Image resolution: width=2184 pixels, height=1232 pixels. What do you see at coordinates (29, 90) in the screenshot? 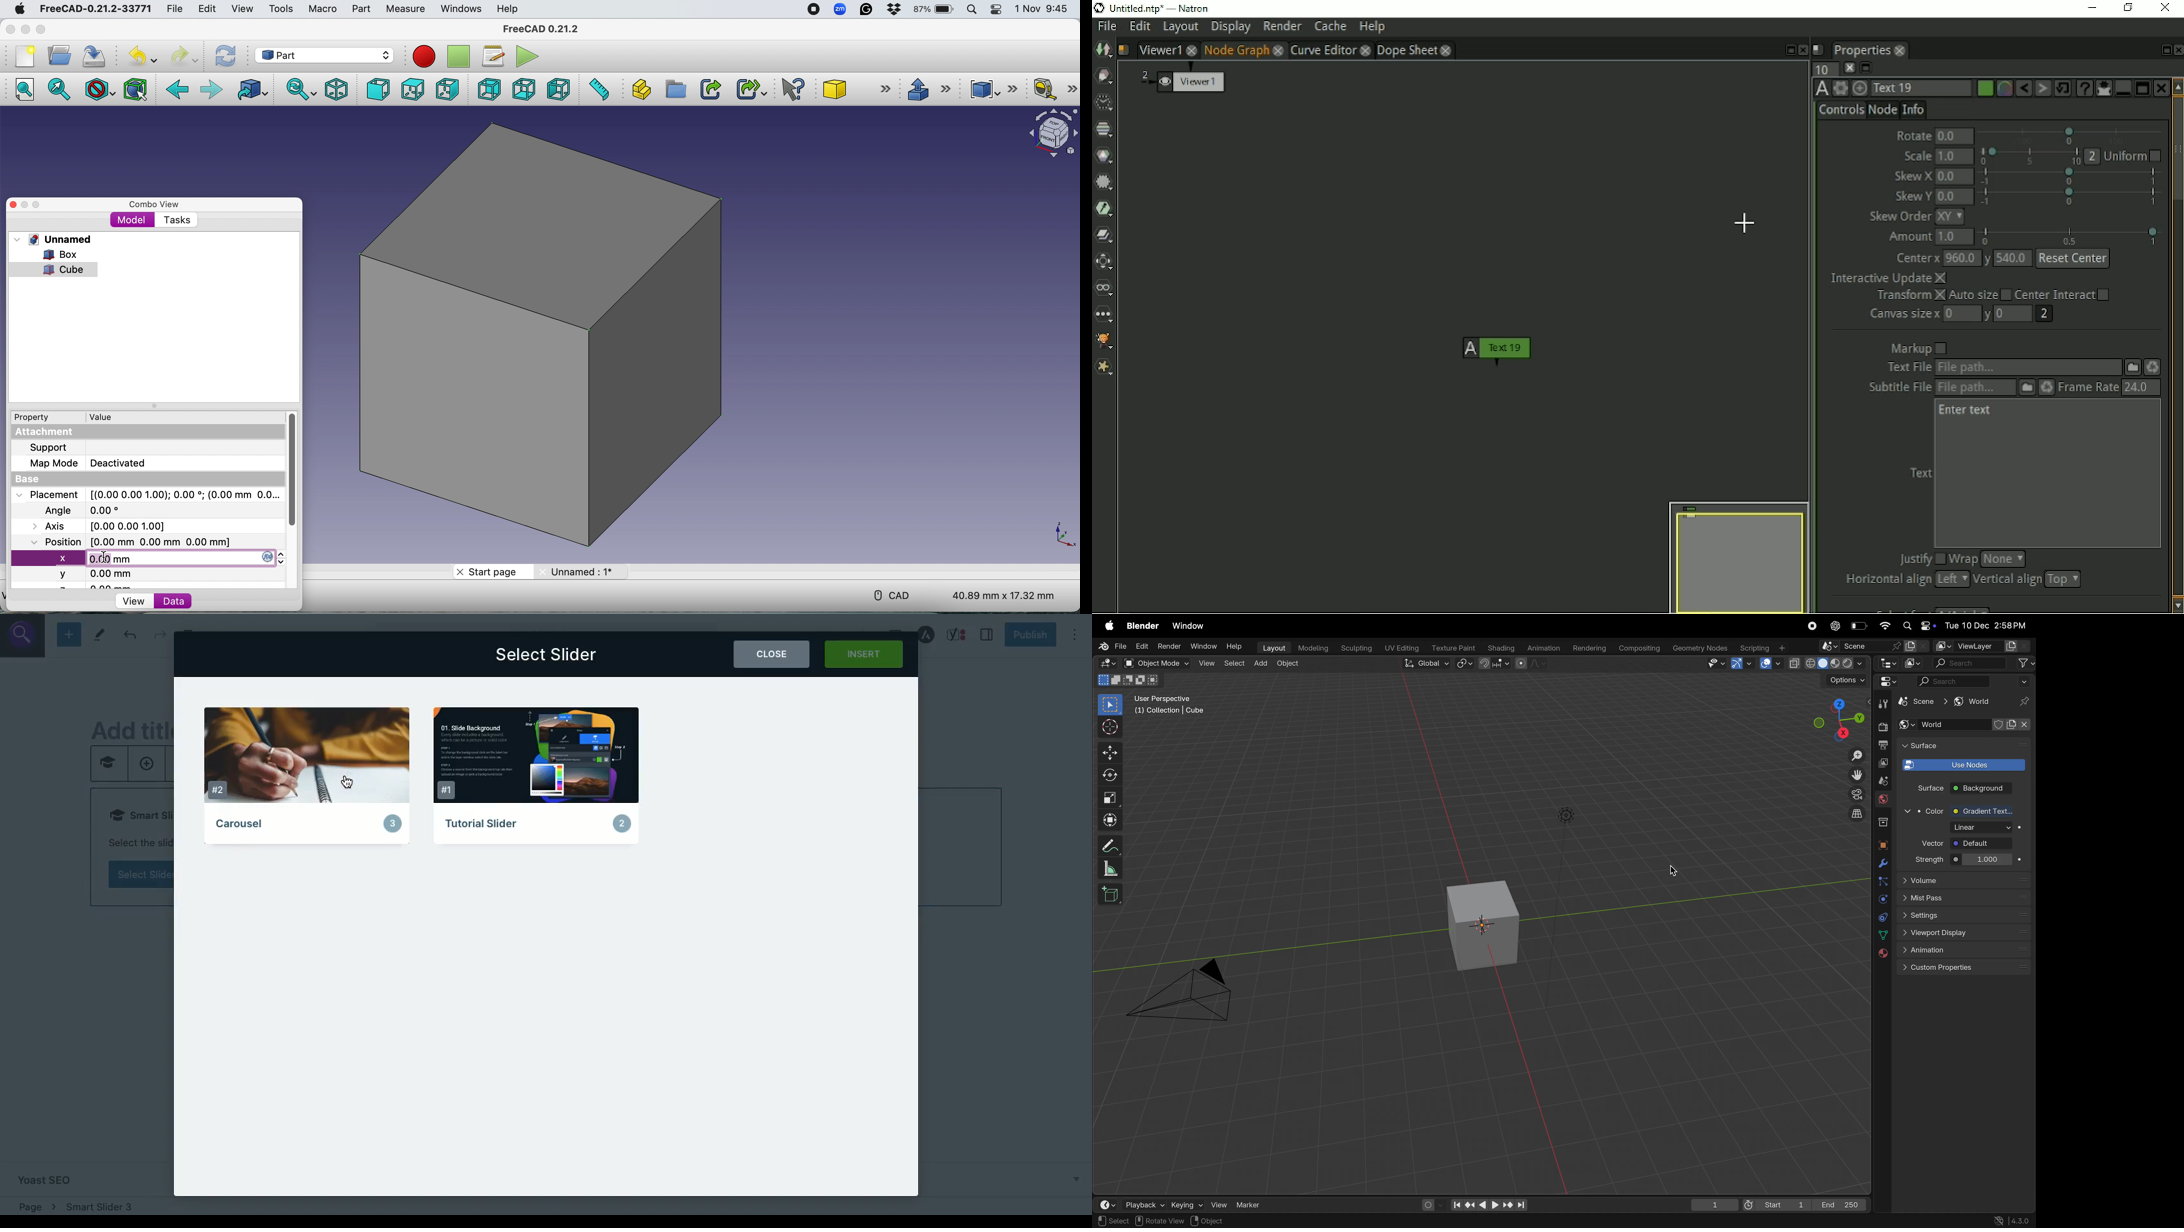
I see `Fit all` at bounding box center [29, 90].